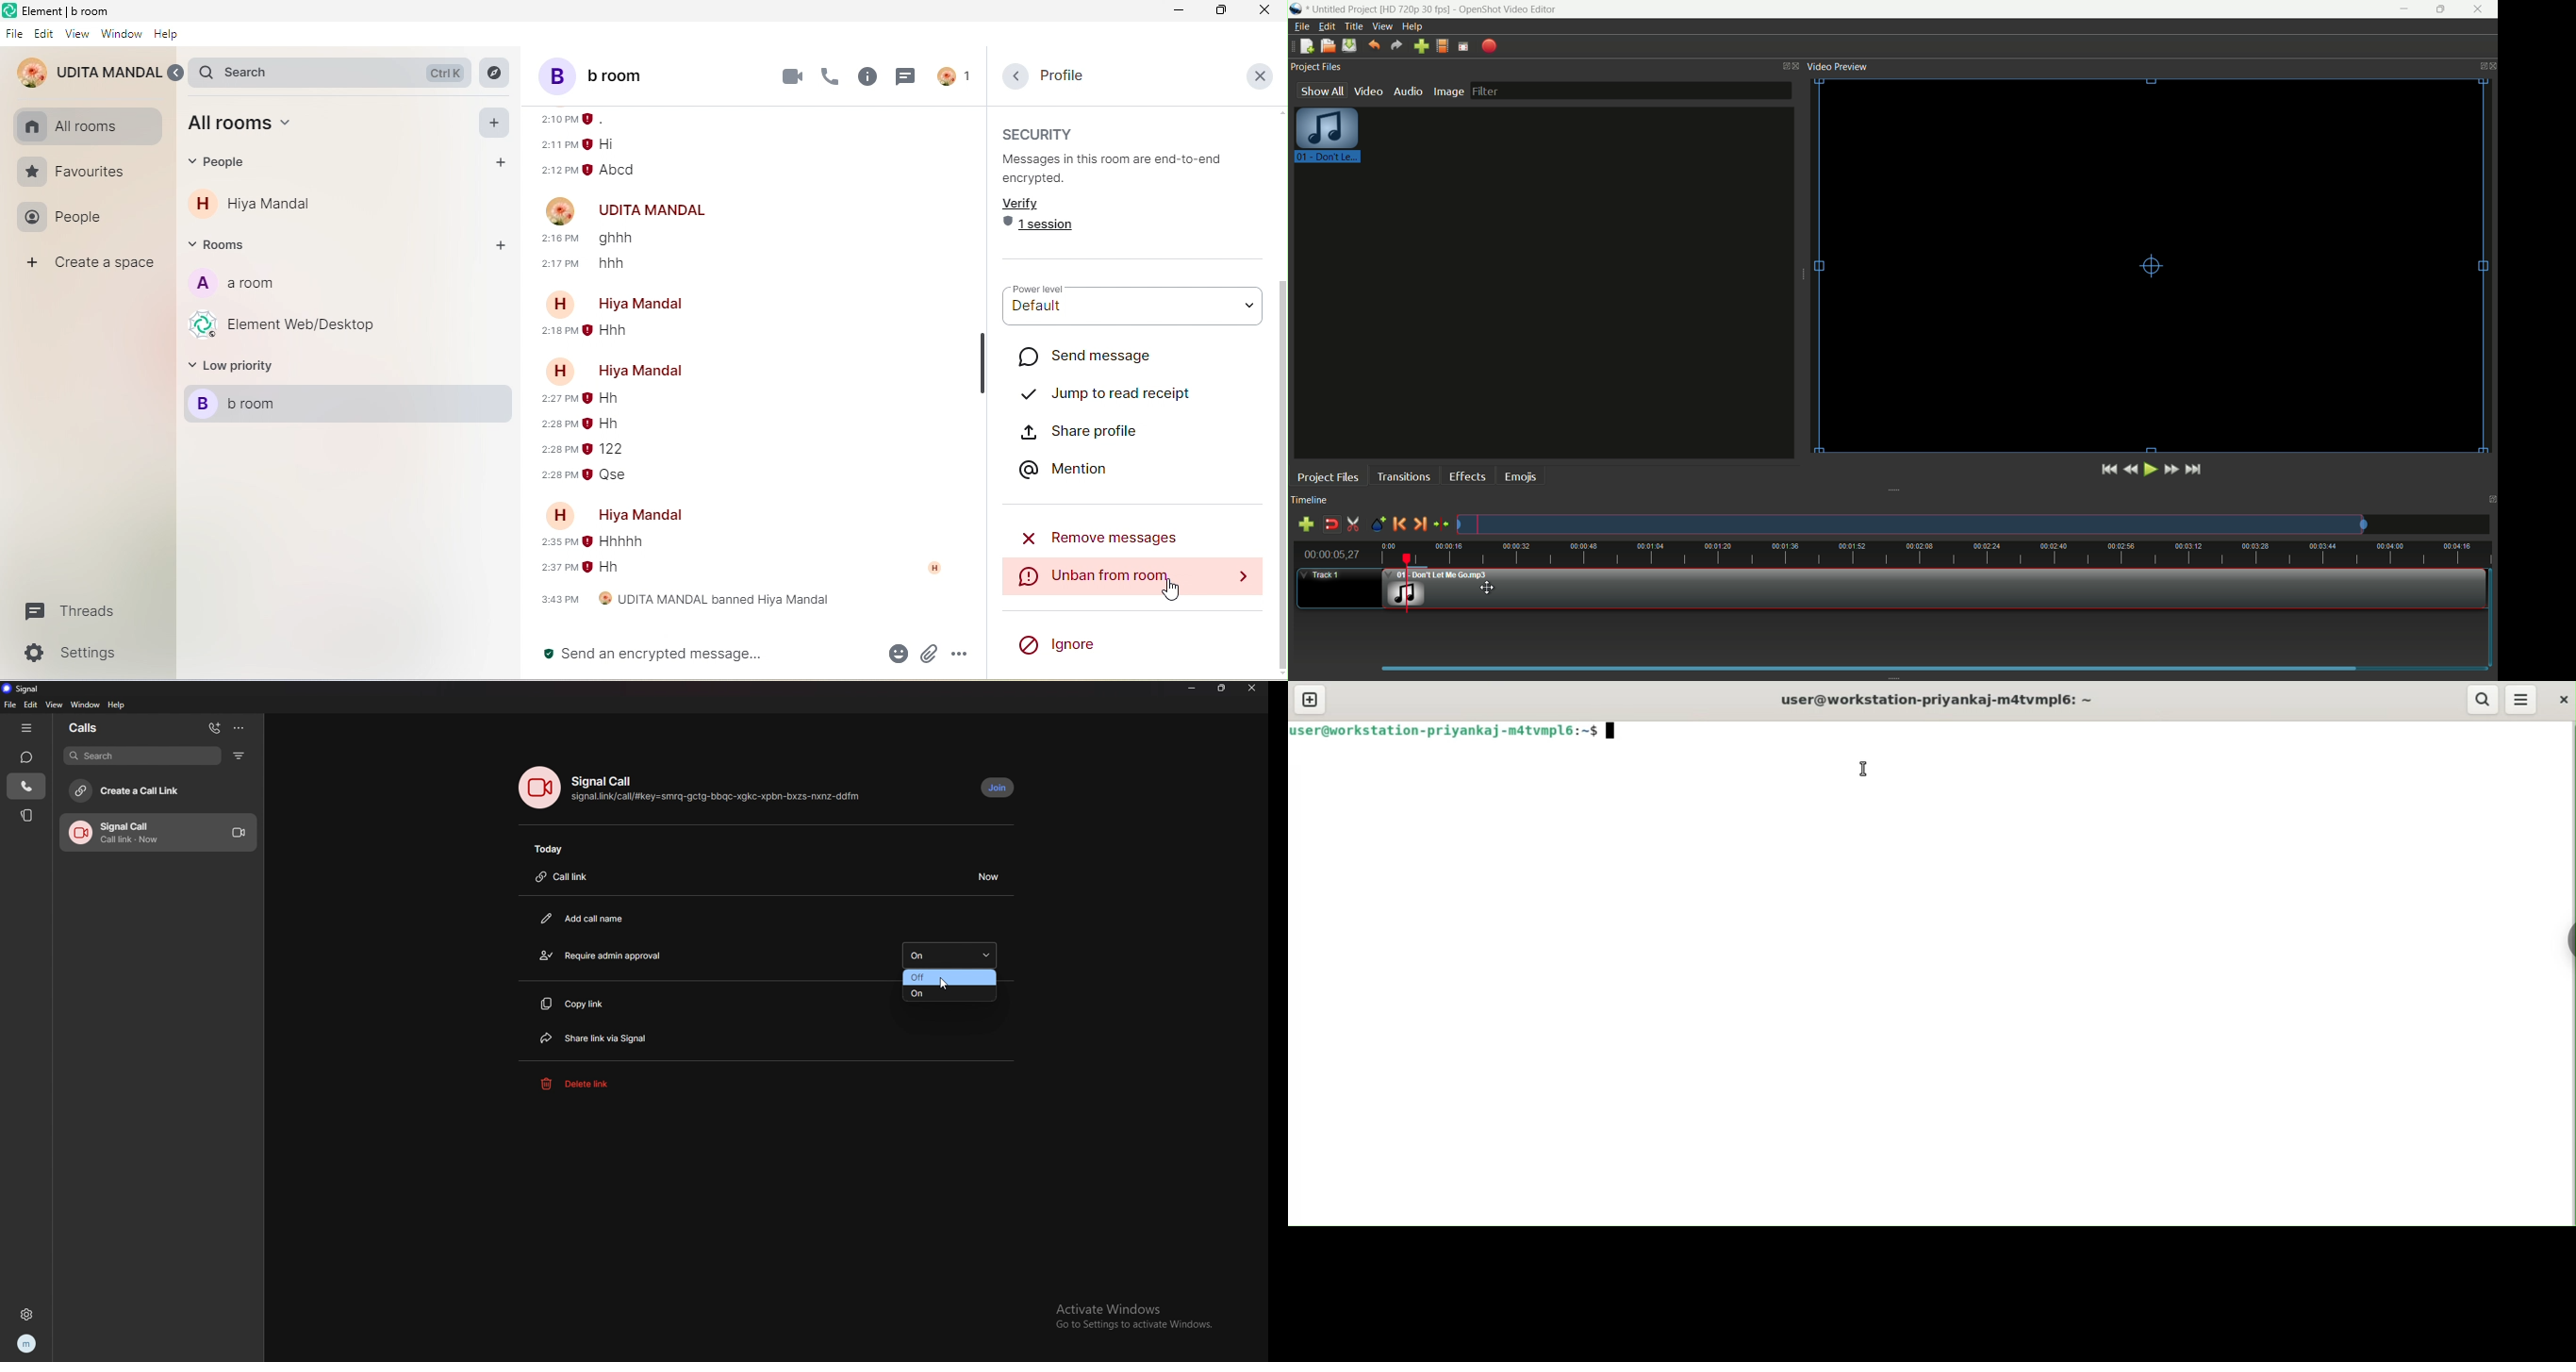  I want to click on scroll down, so click(1280, 676).